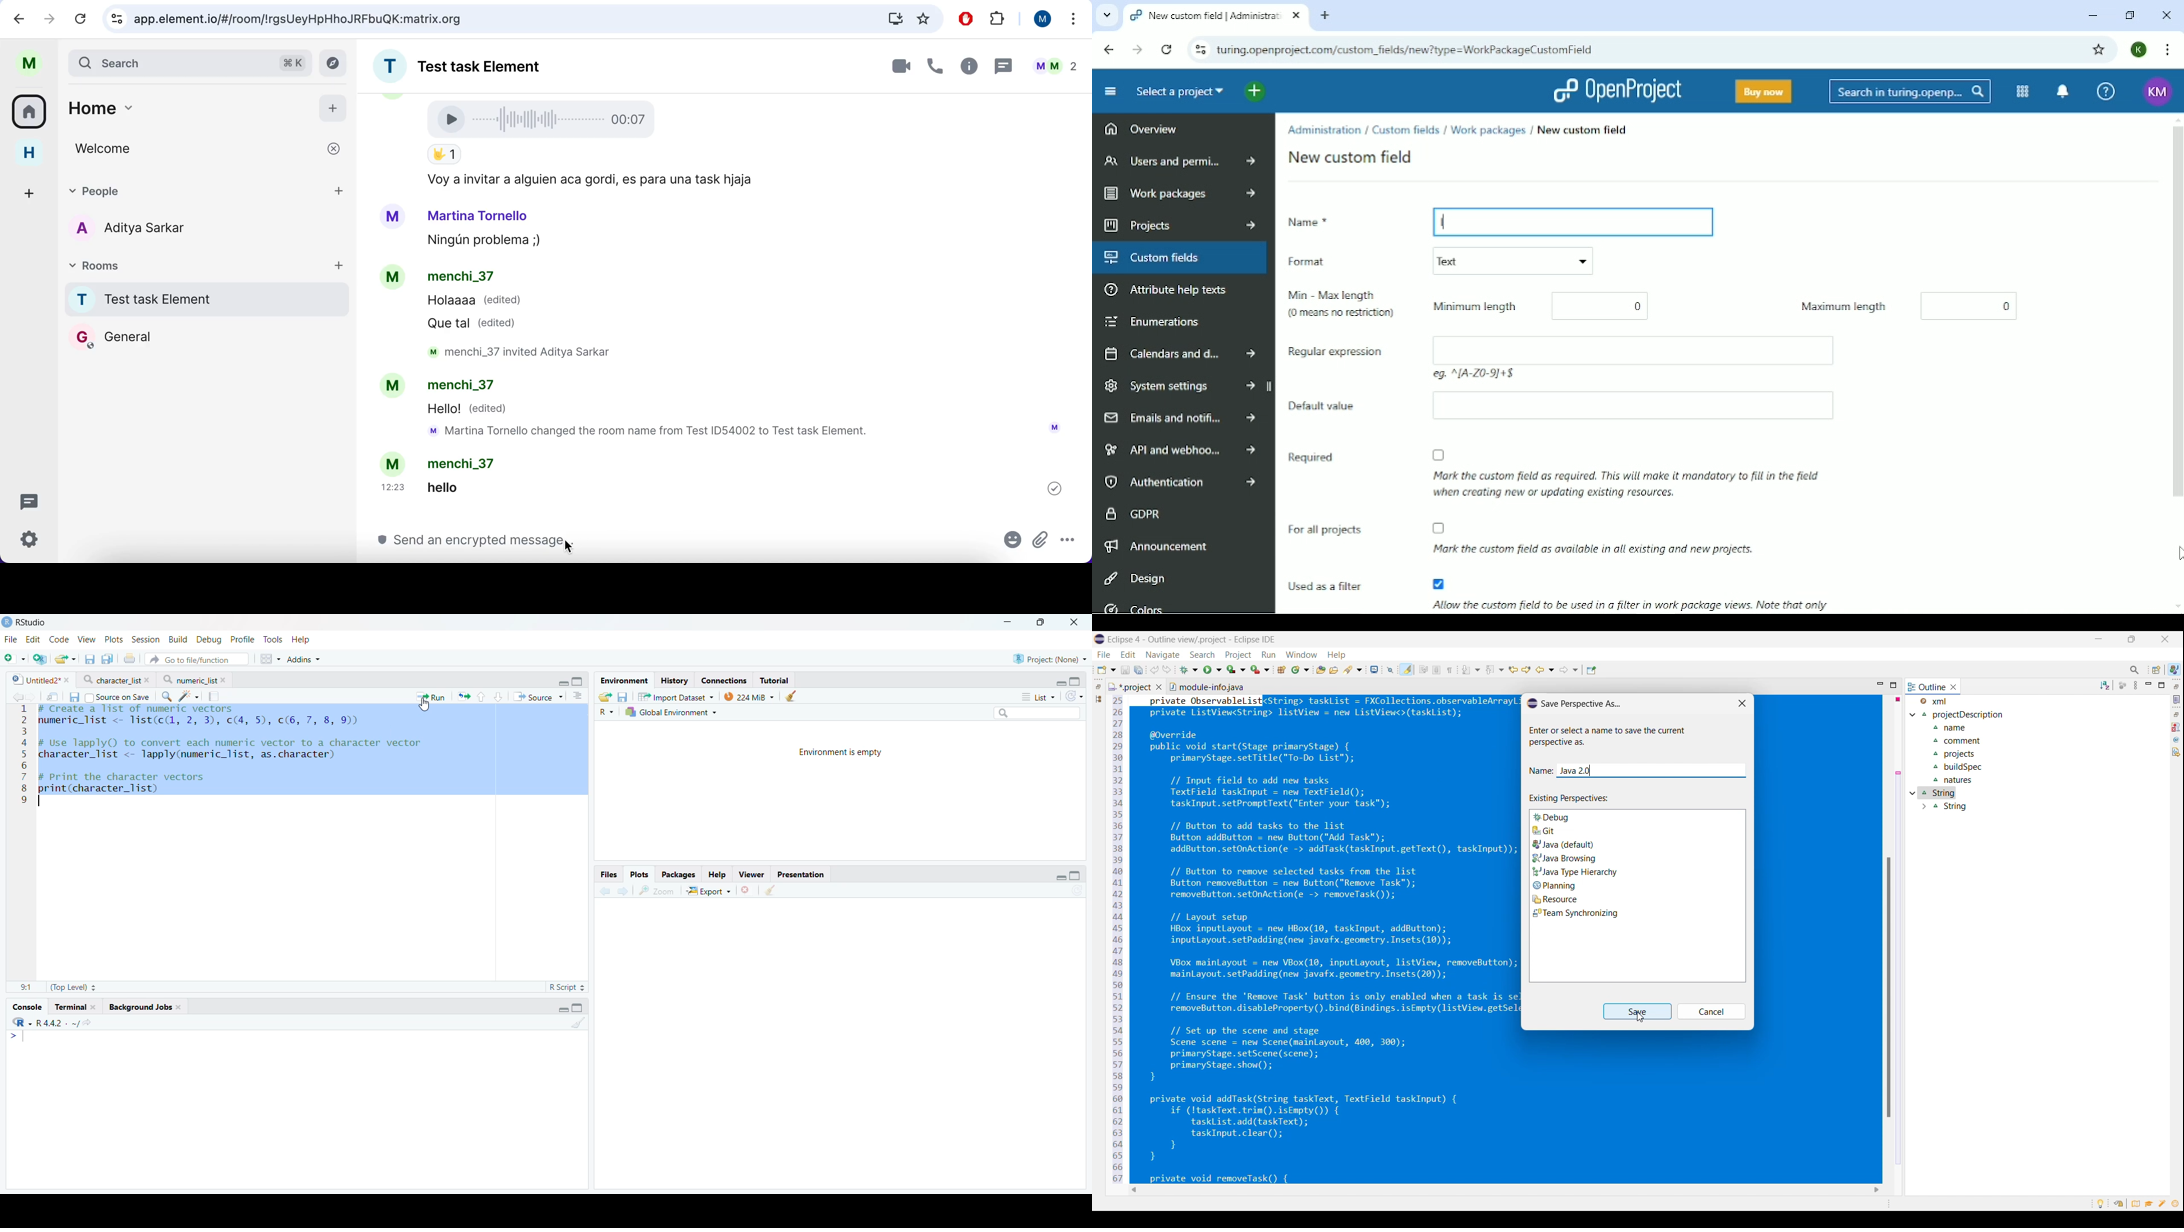 This screenshot has width=2184, height=1232. What do you see at coordinates (52, 1022) in the screenshot?
I see `R 4.4.2- ~/` at bounding box center [52, 1022].